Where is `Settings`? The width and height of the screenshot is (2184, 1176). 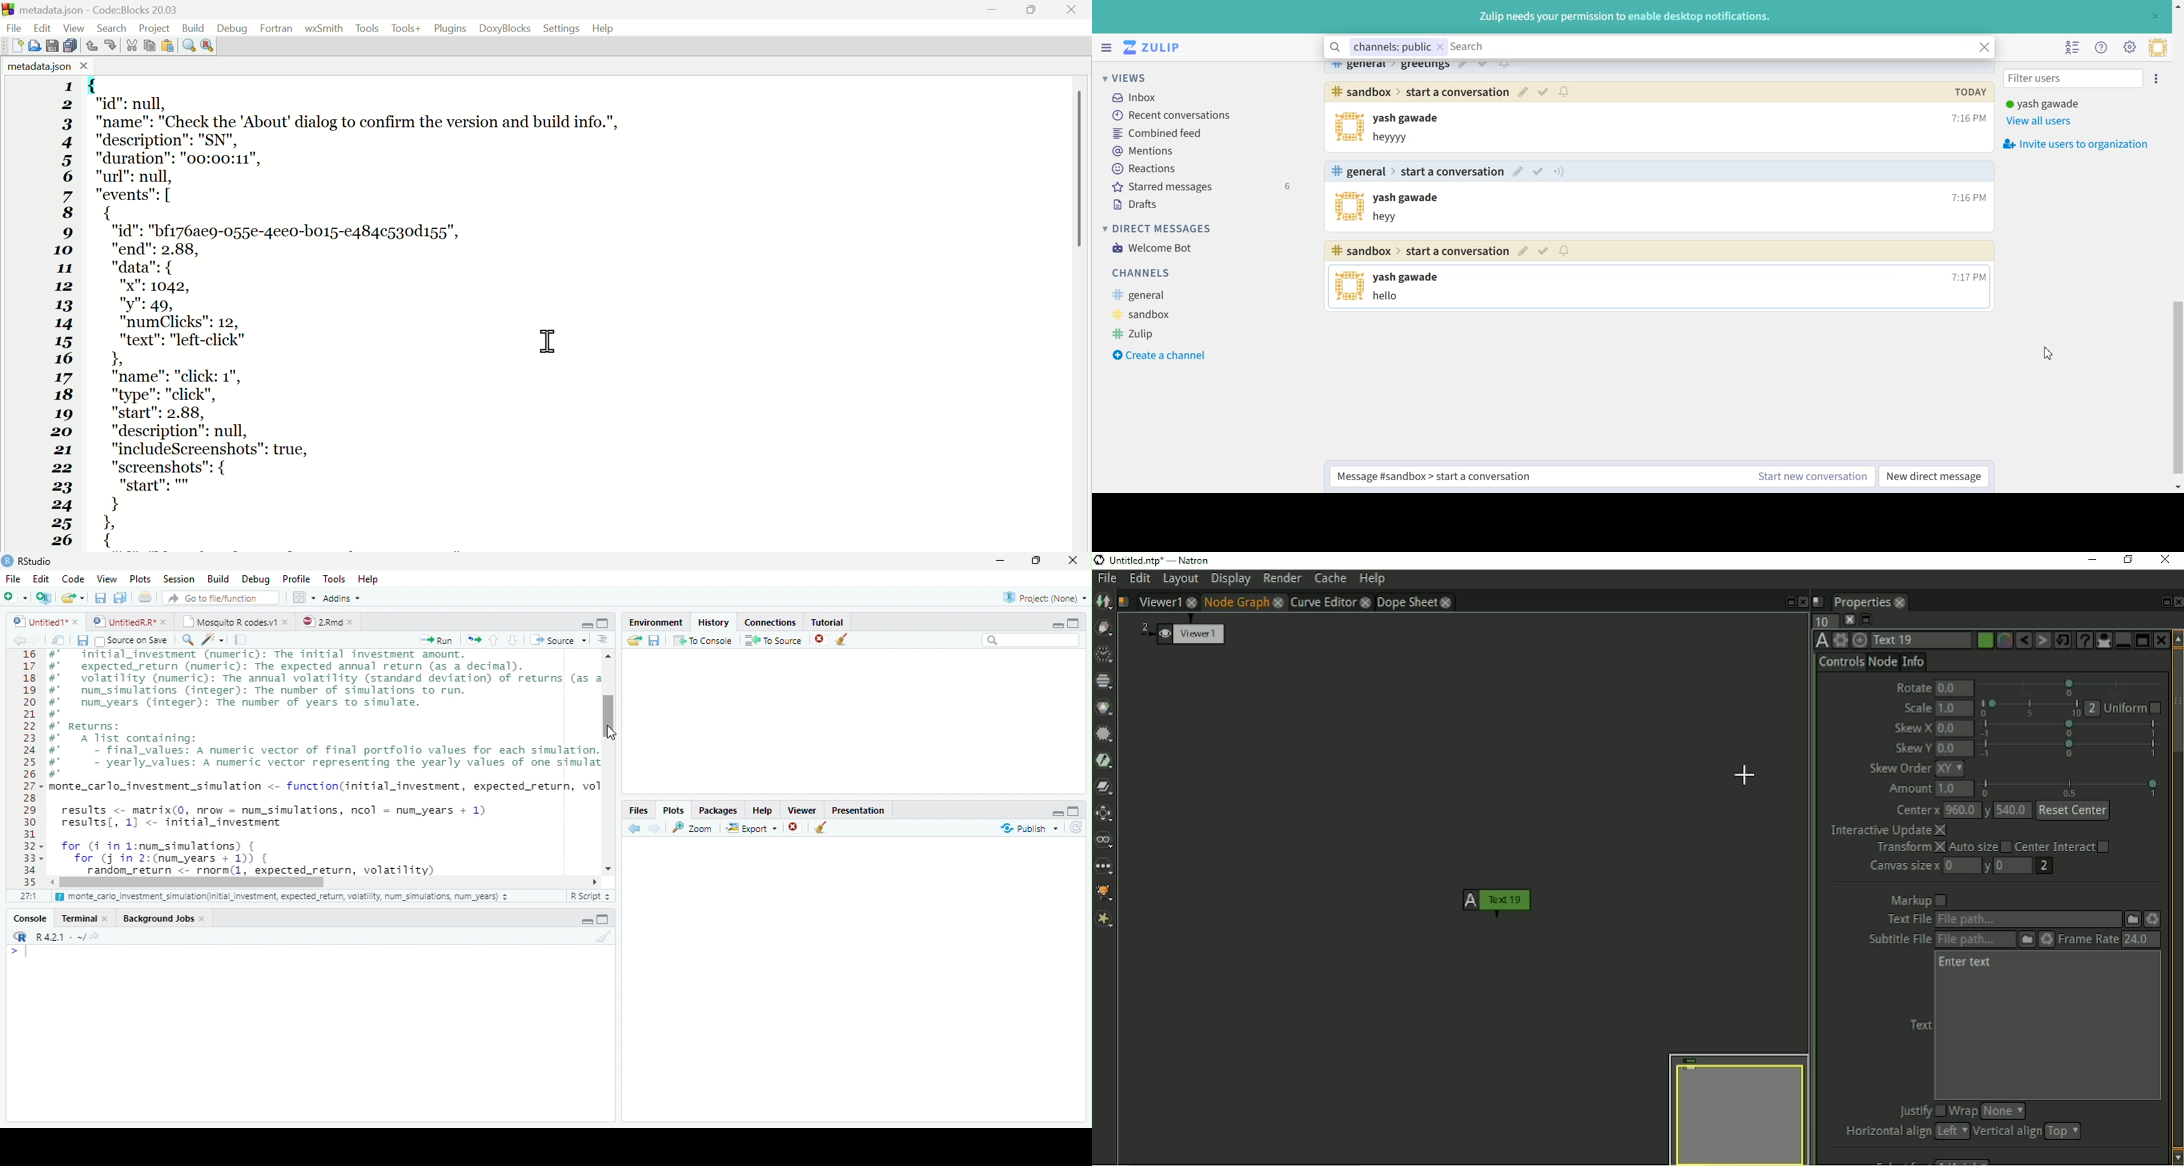 Settings is located at coordinates (2129, 47).